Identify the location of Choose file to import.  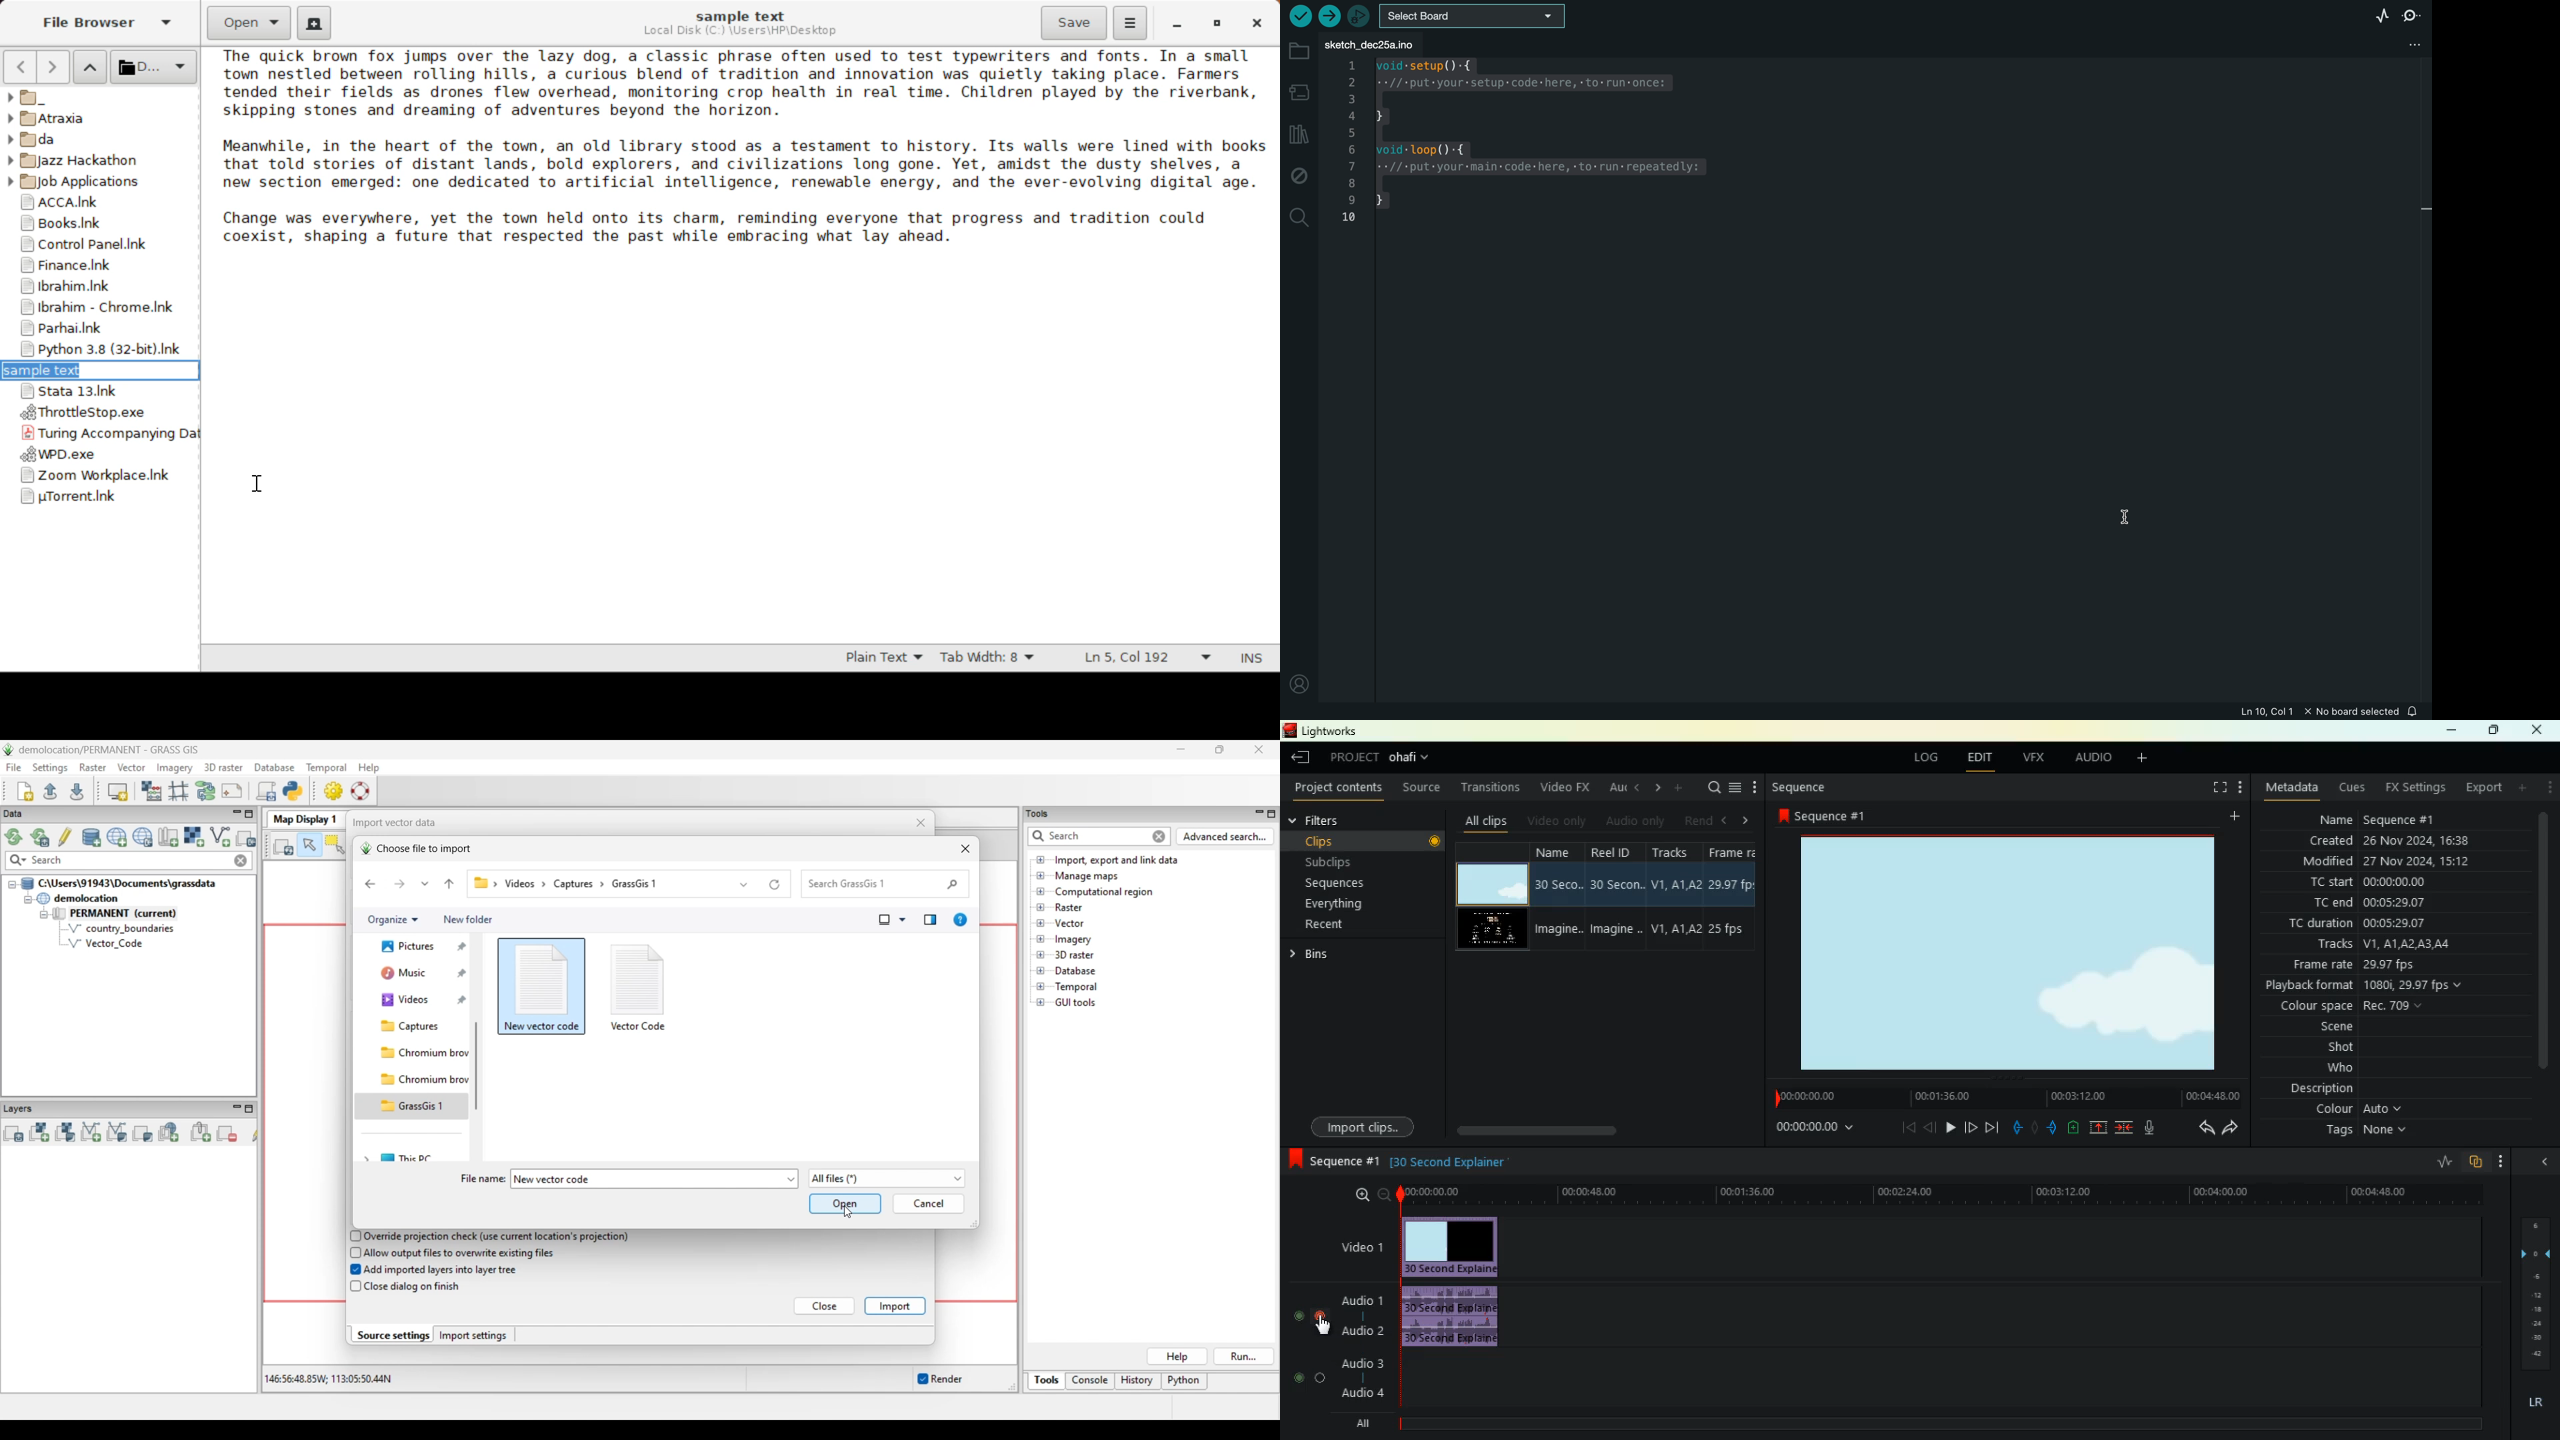
(415, 849).